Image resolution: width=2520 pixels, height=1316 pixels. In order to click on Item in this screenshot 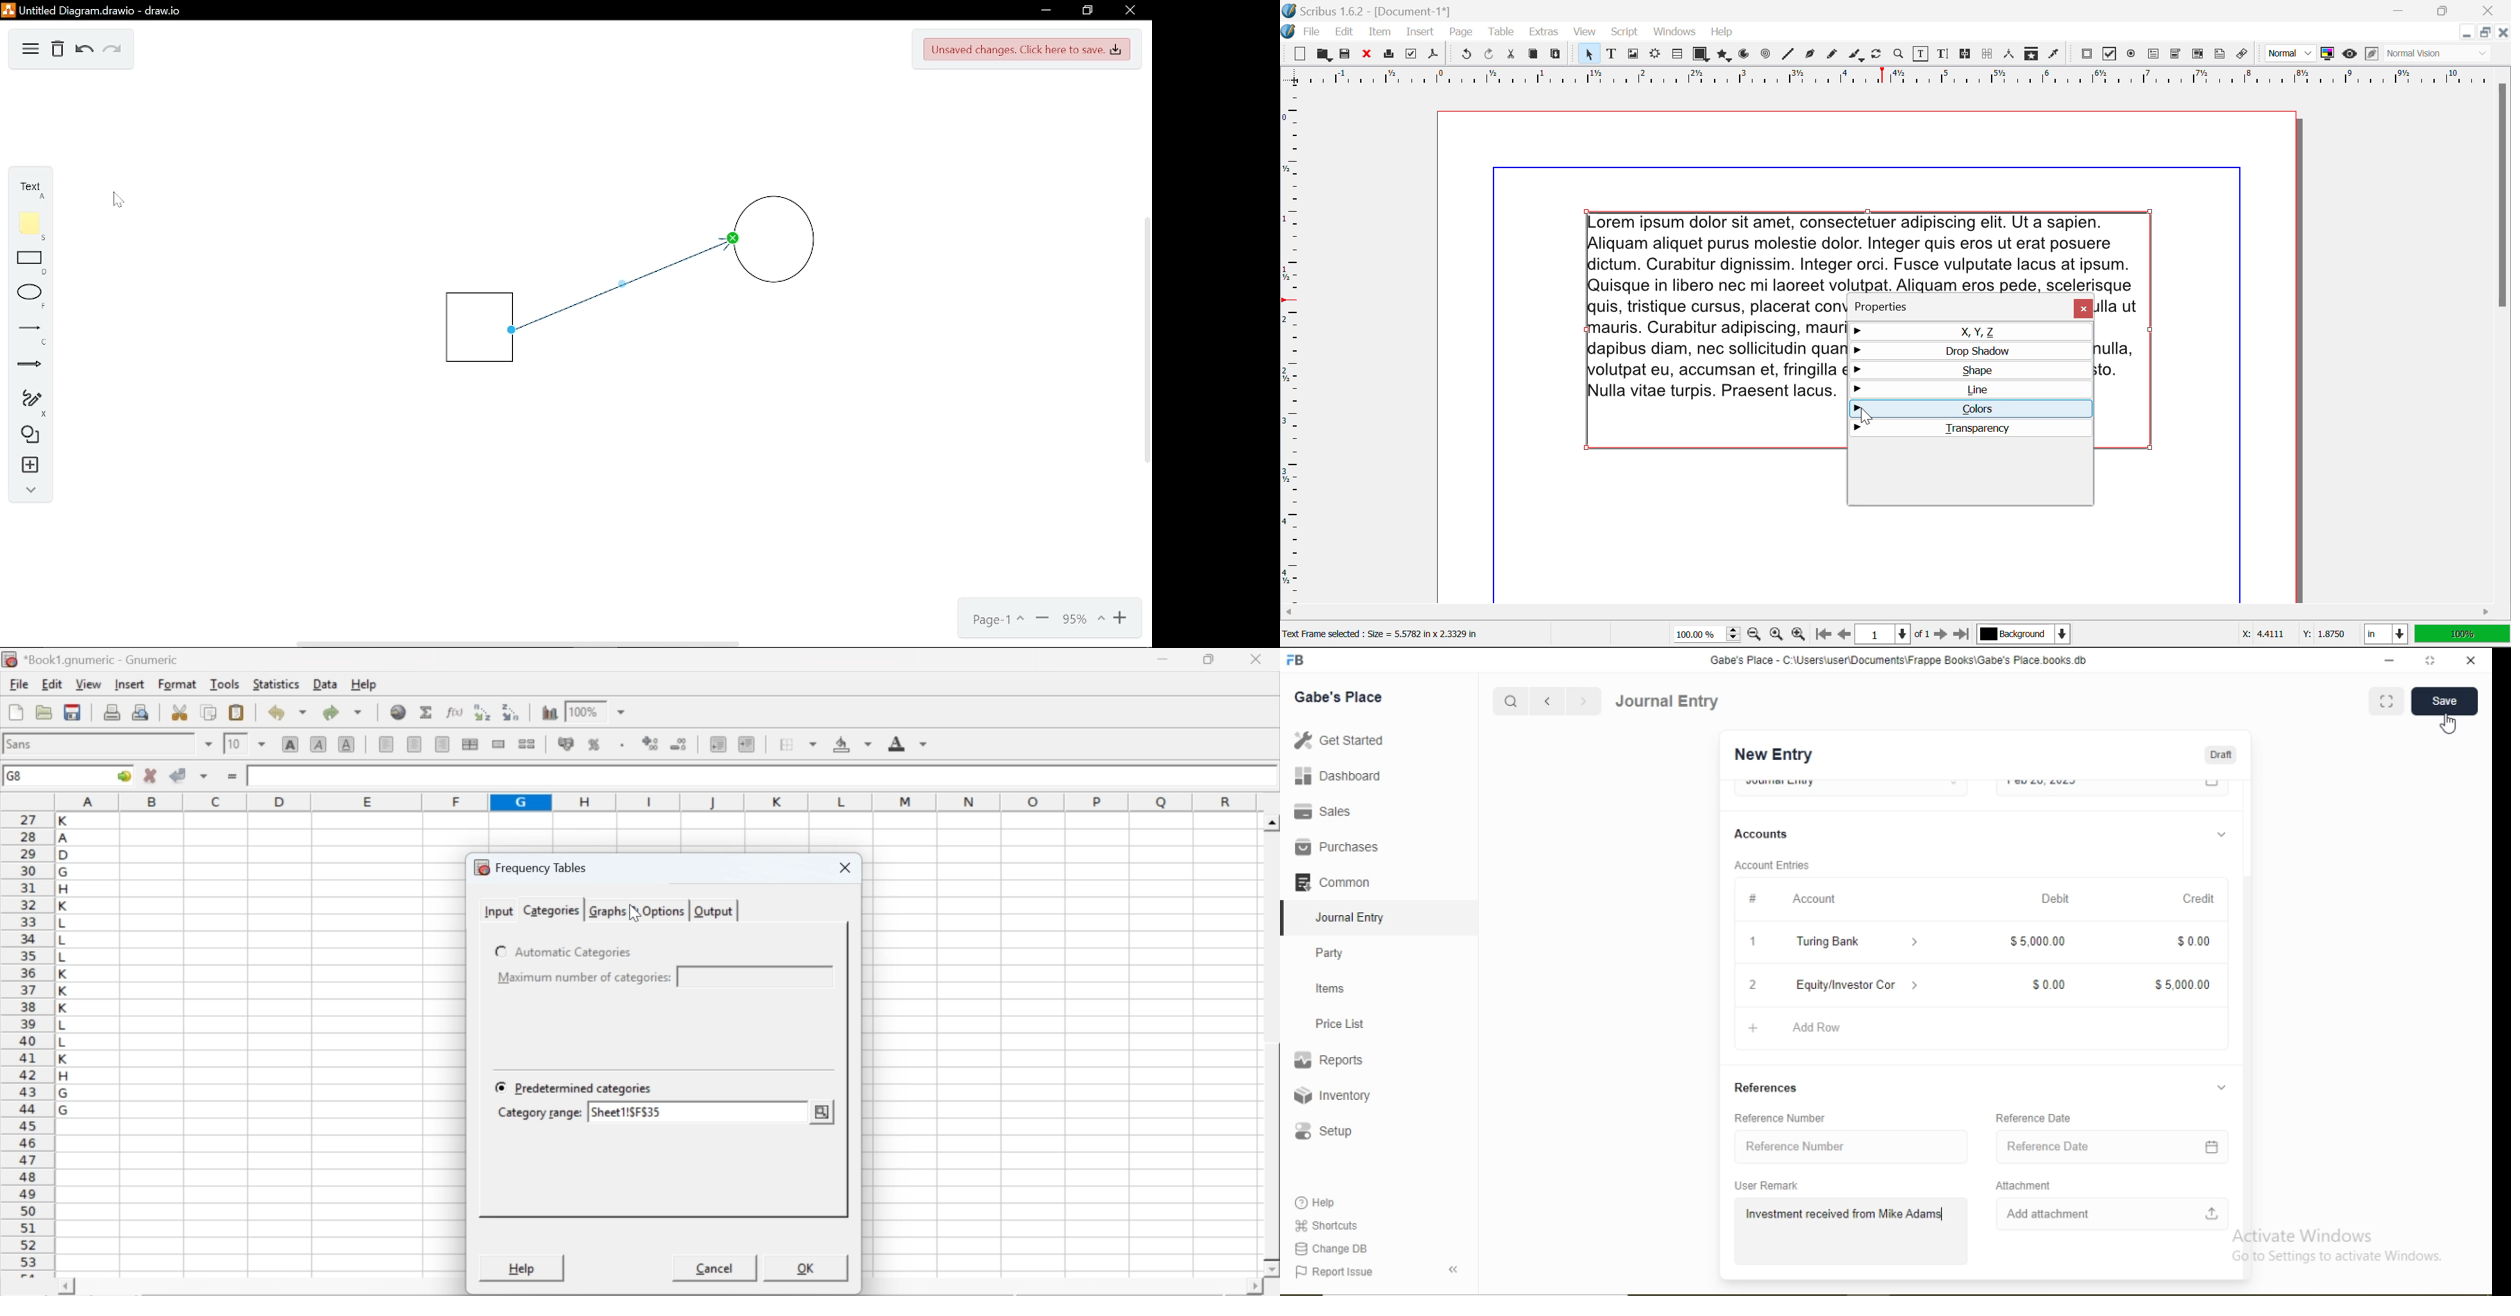, I will do `click(1380, 33)`.